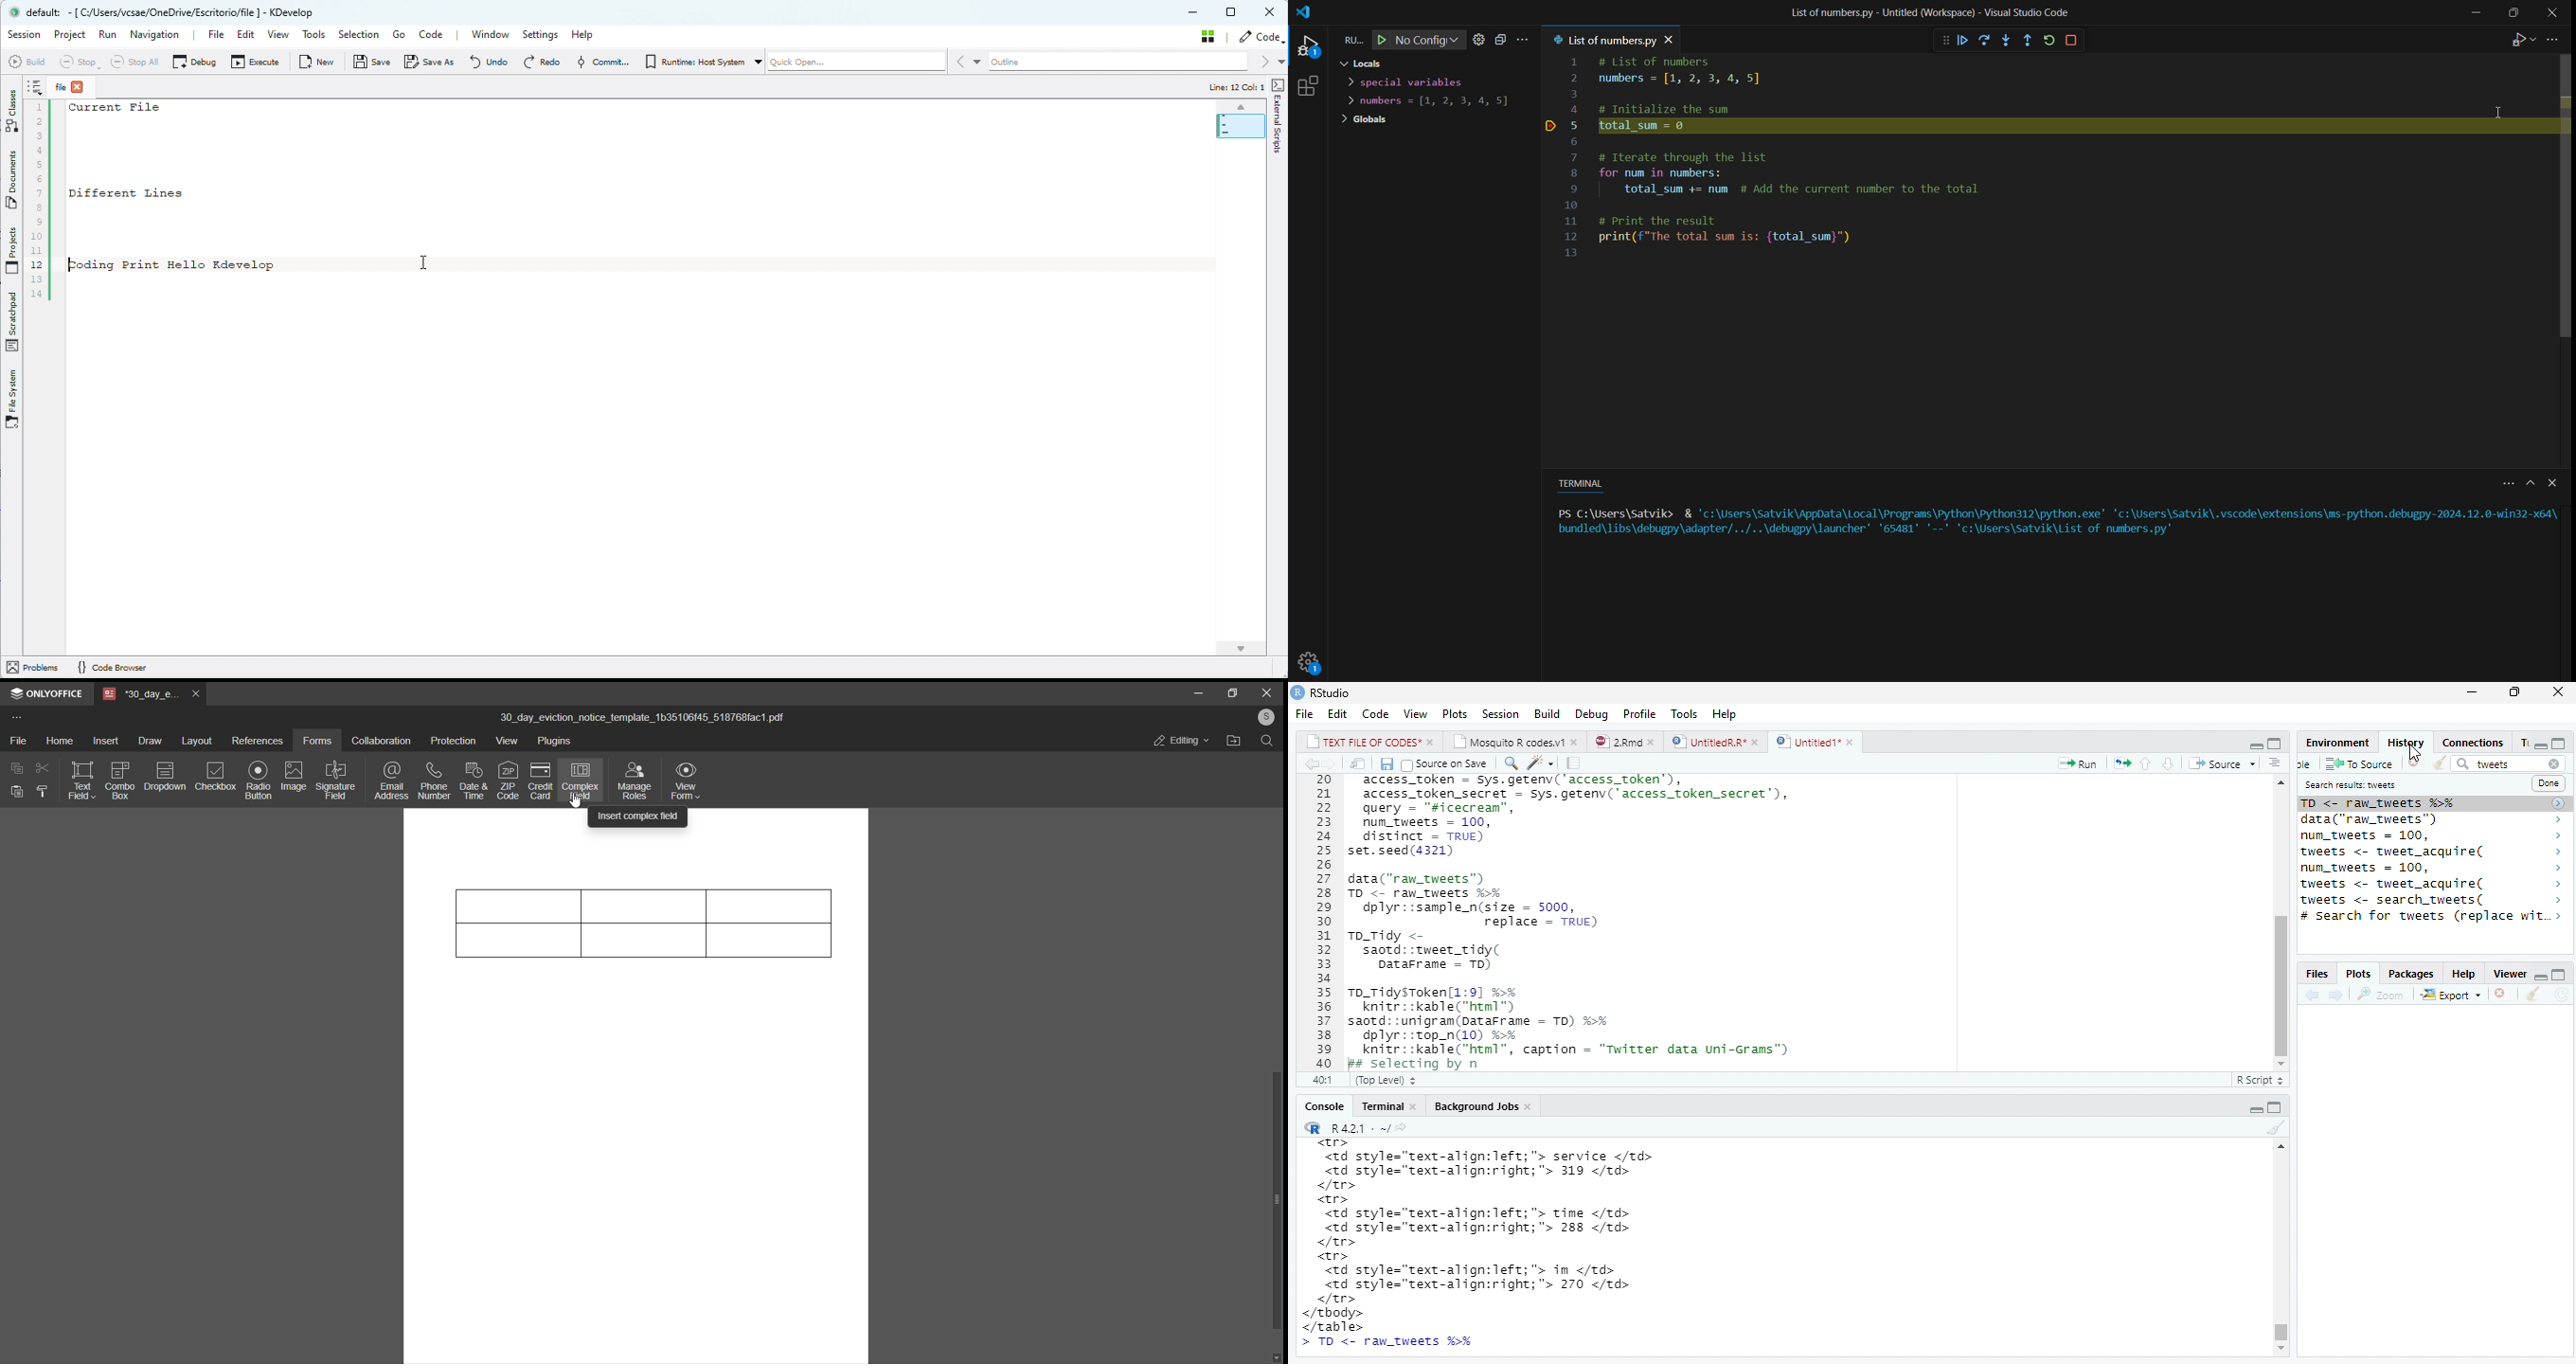 Image resolution: width=2576 pixels, height=1372 pixels. I want to click on Source on save, so click(1450, 763).